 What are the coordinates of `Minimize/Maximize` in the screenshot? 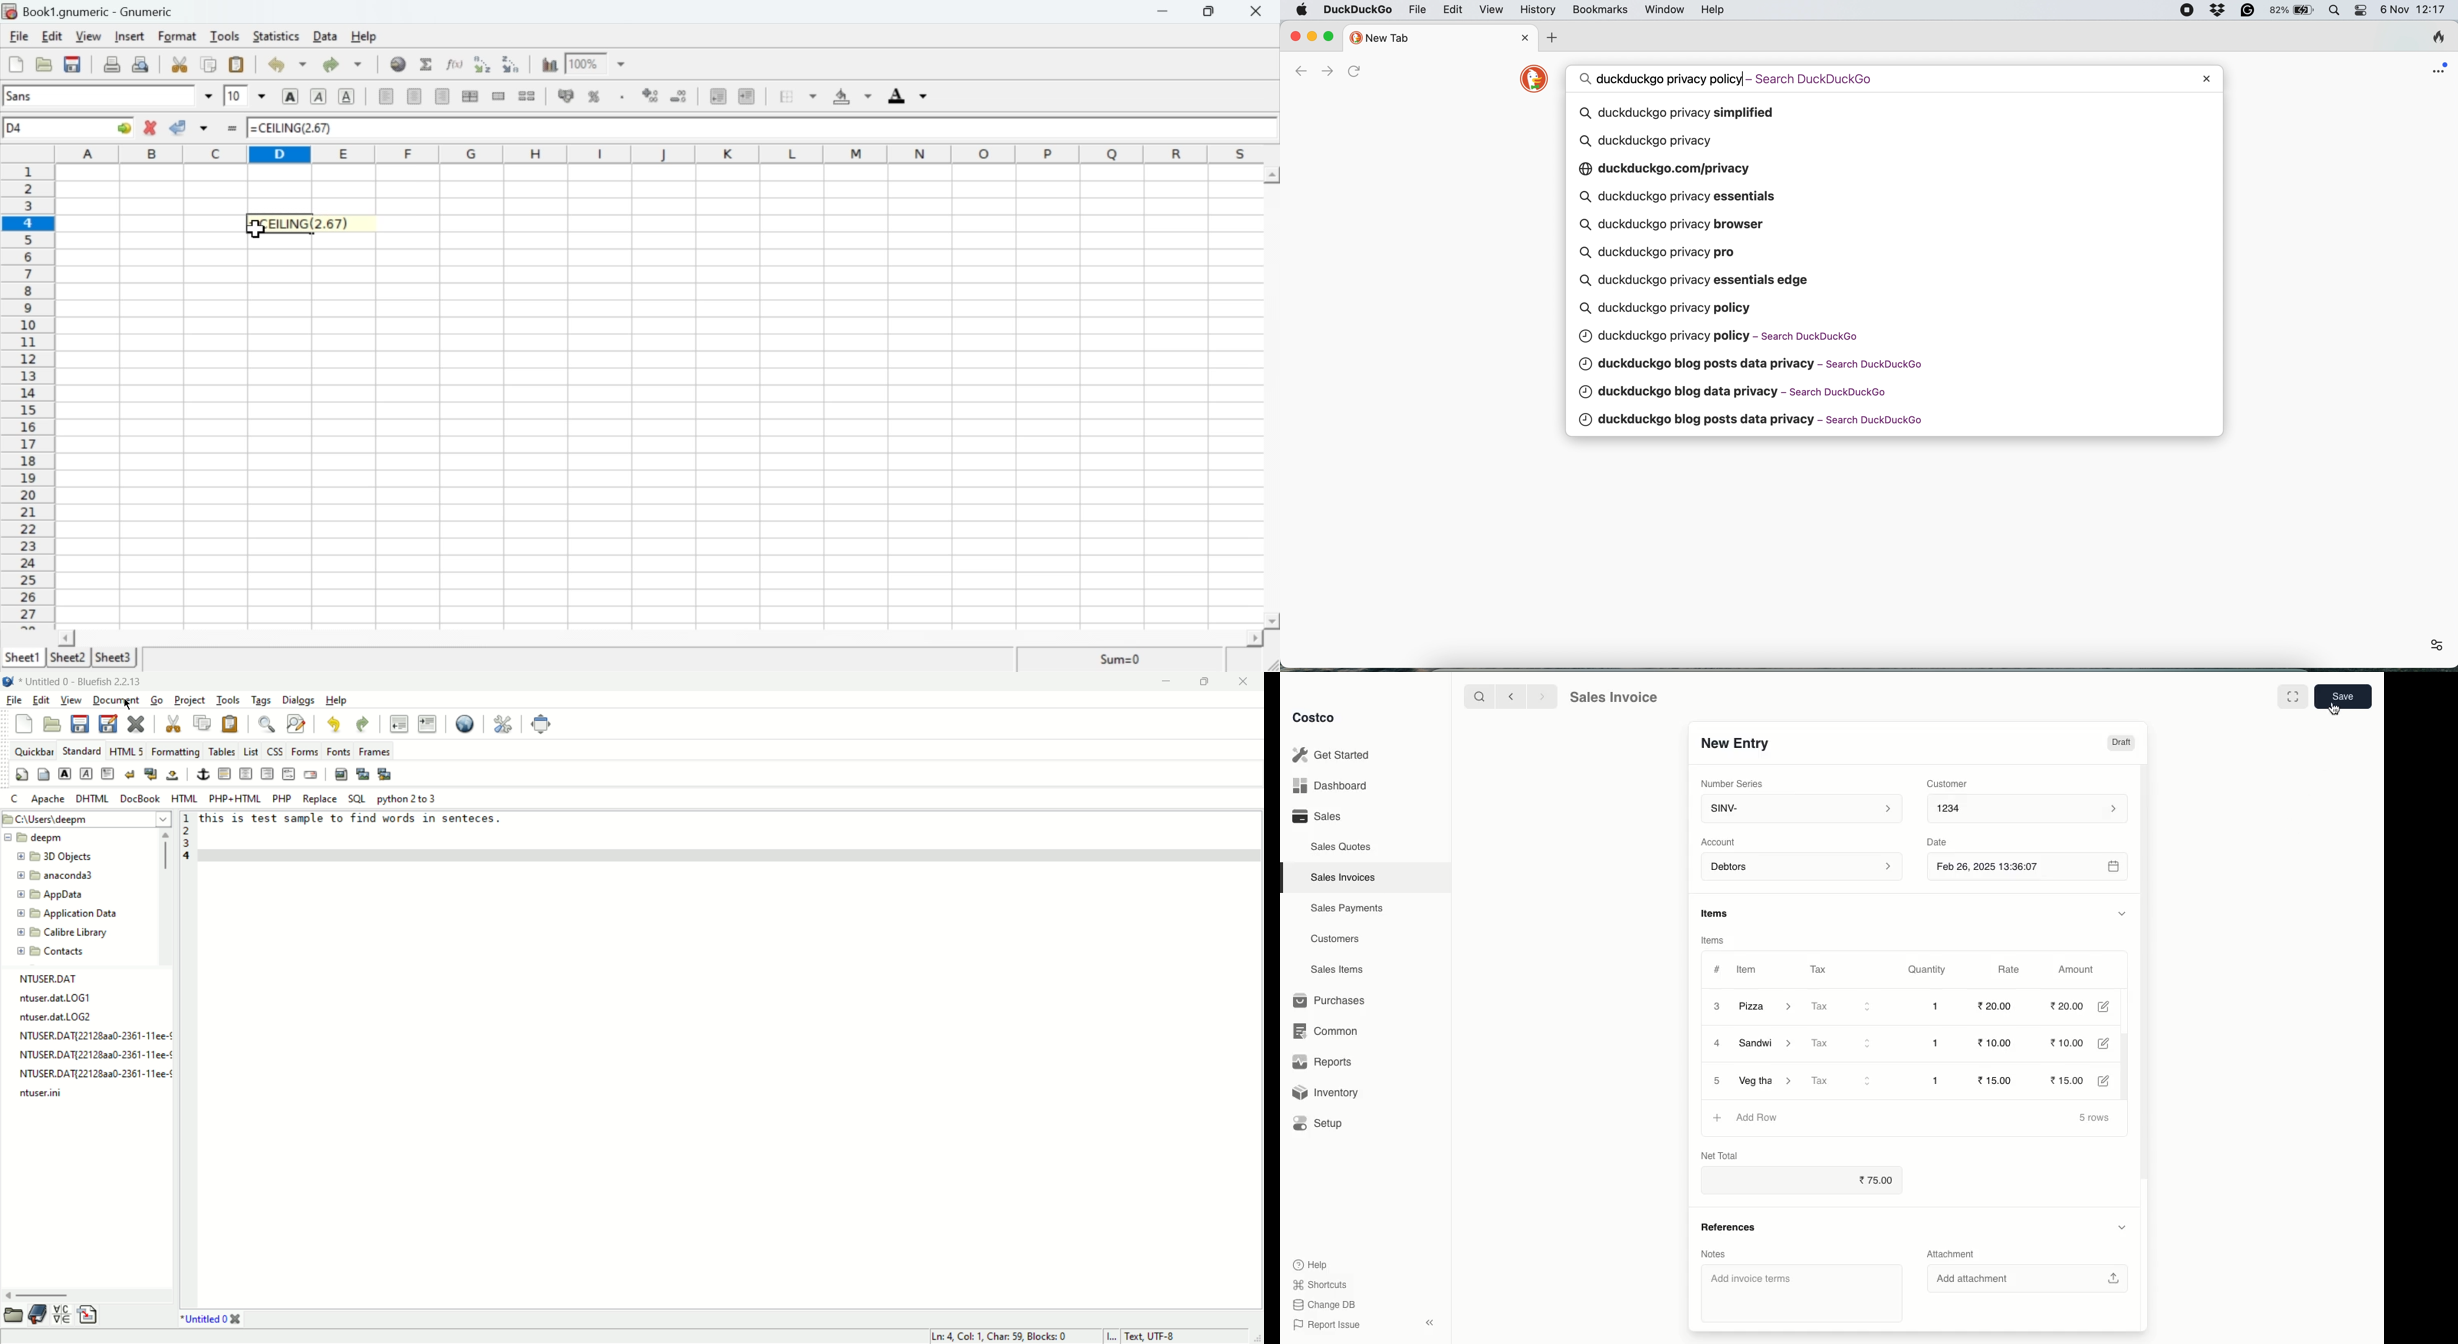 It's located at (1215, 11).